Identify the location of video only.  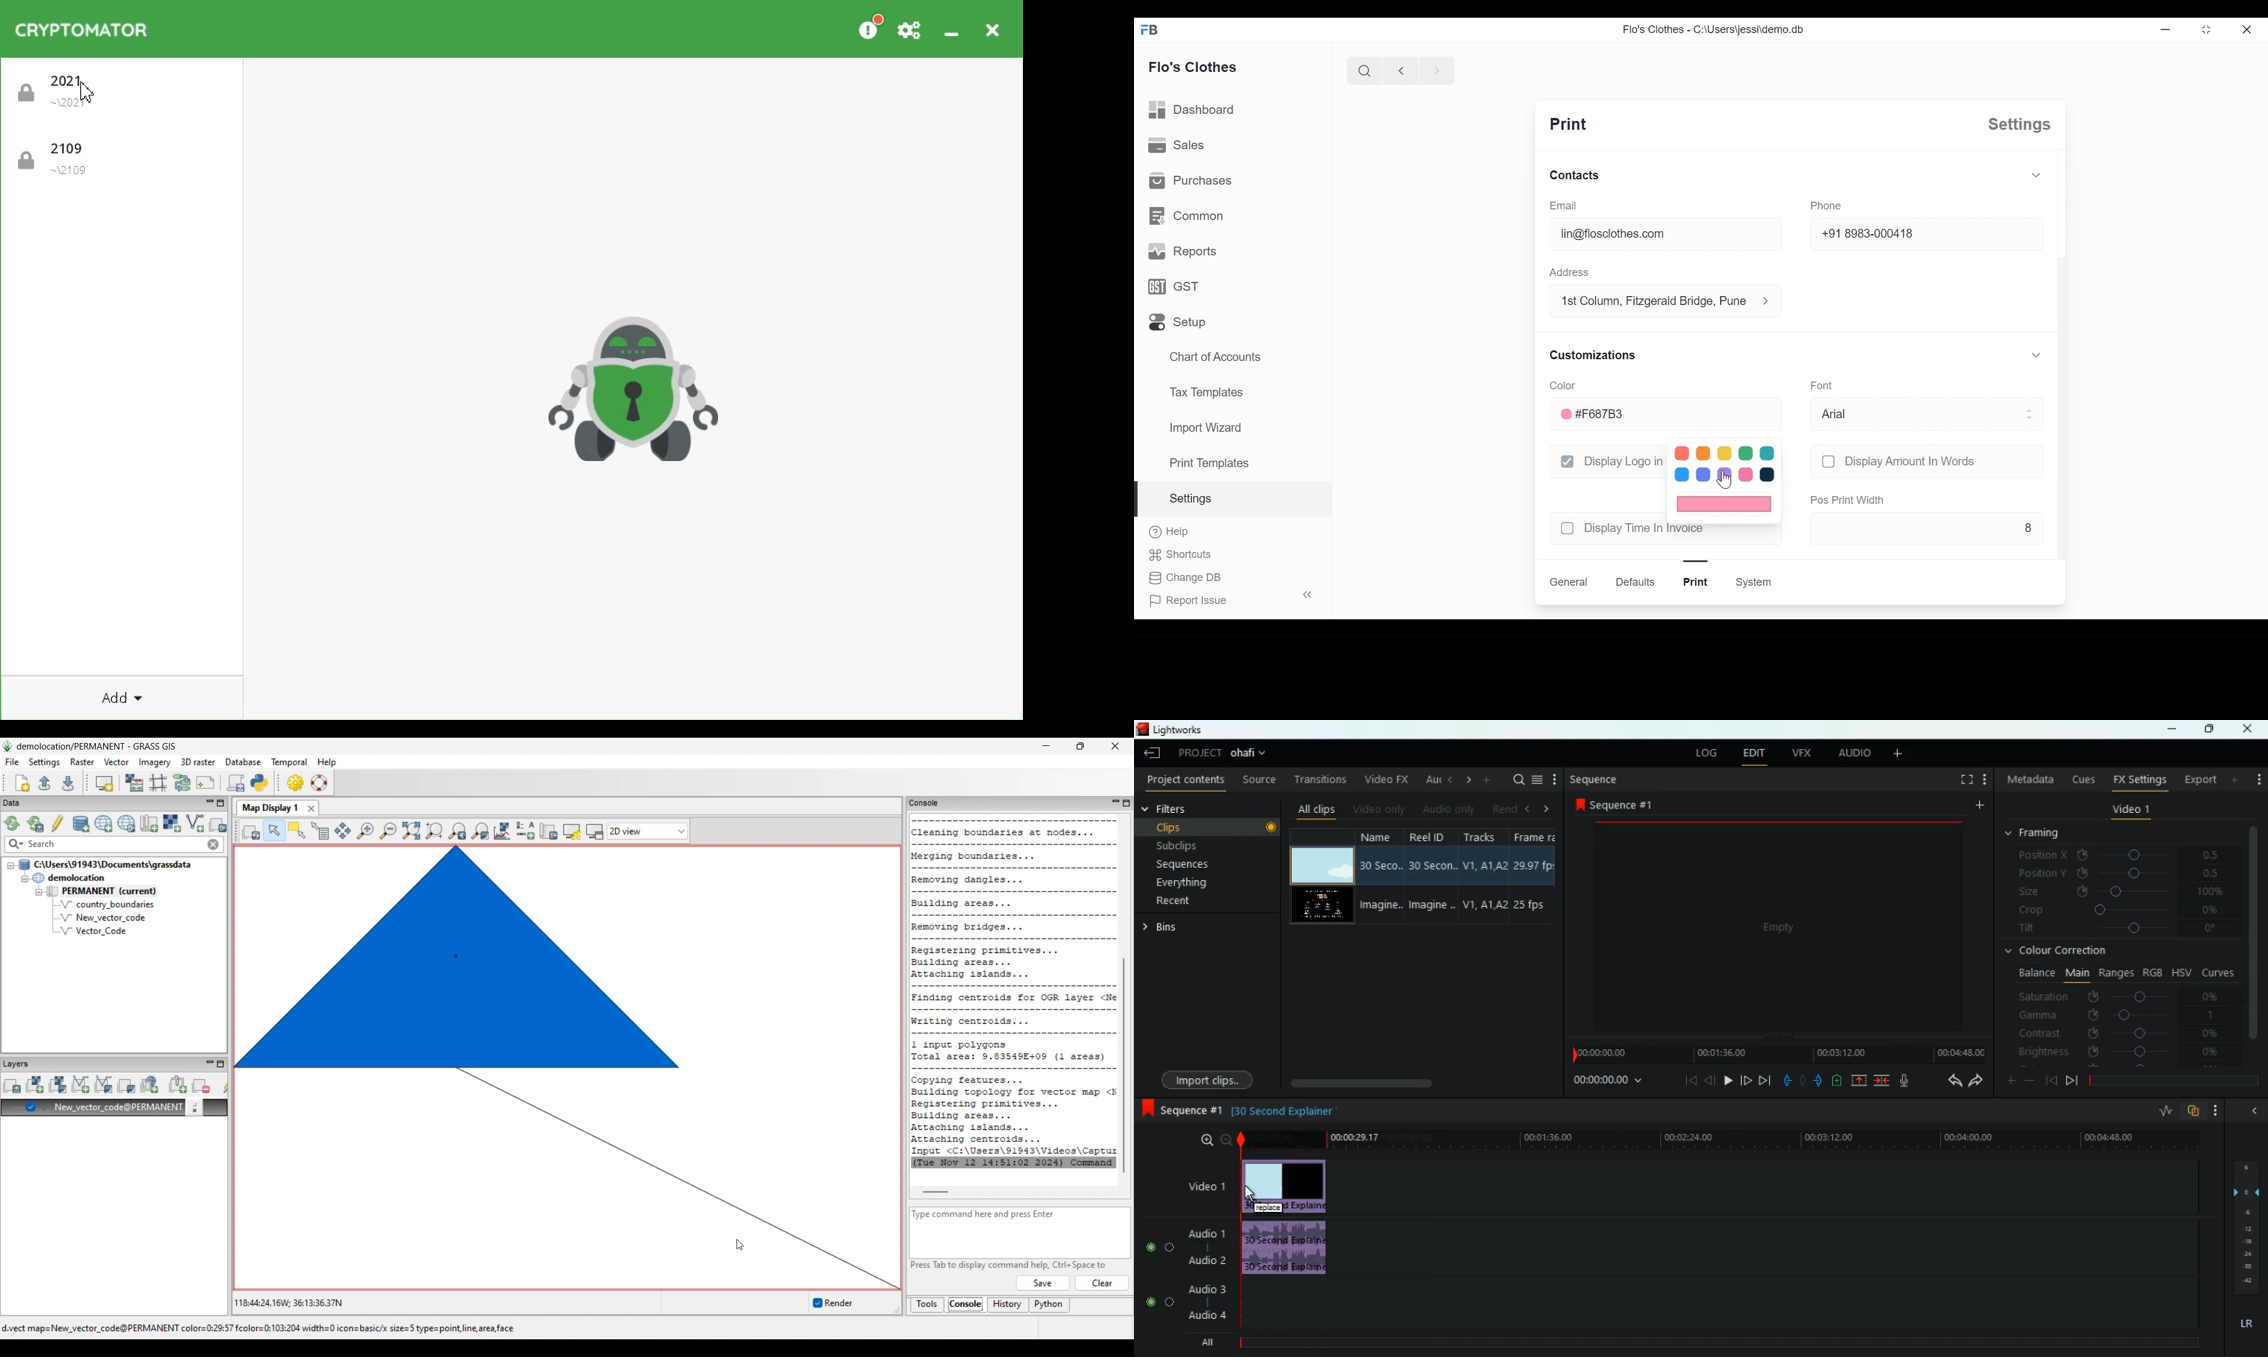
(1379, 810).